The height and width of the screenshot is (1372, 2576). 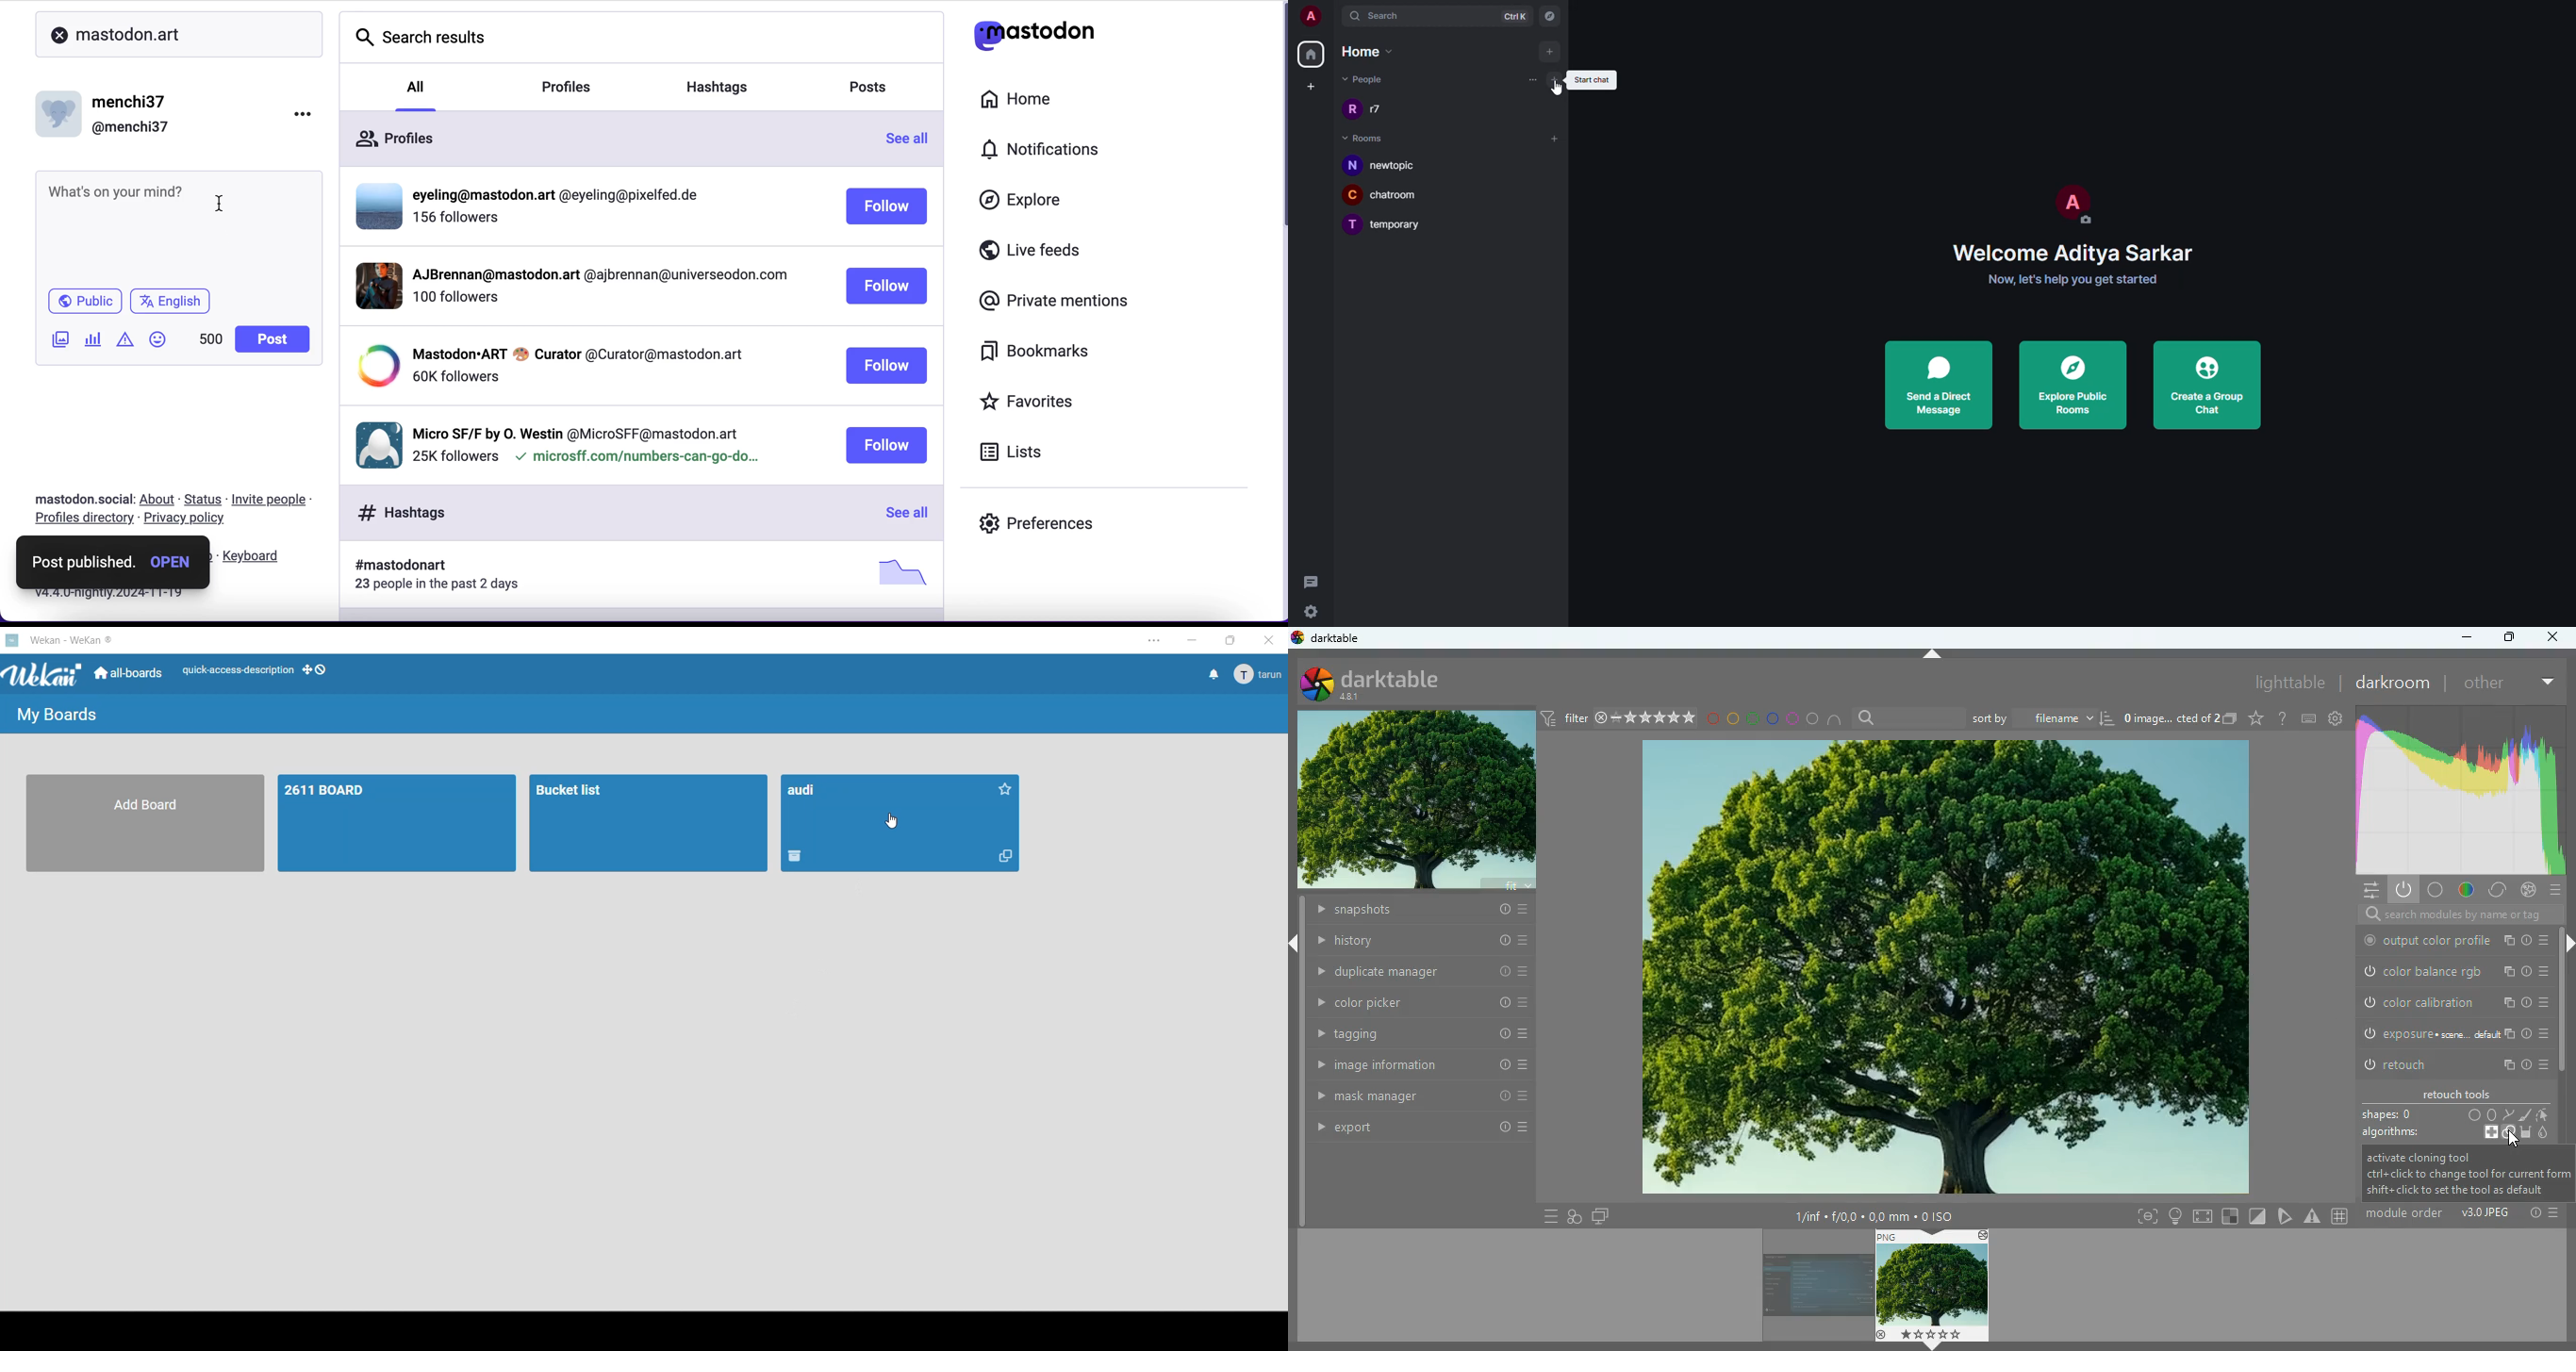 I want to click on profiile, so click(x=561, y=196).